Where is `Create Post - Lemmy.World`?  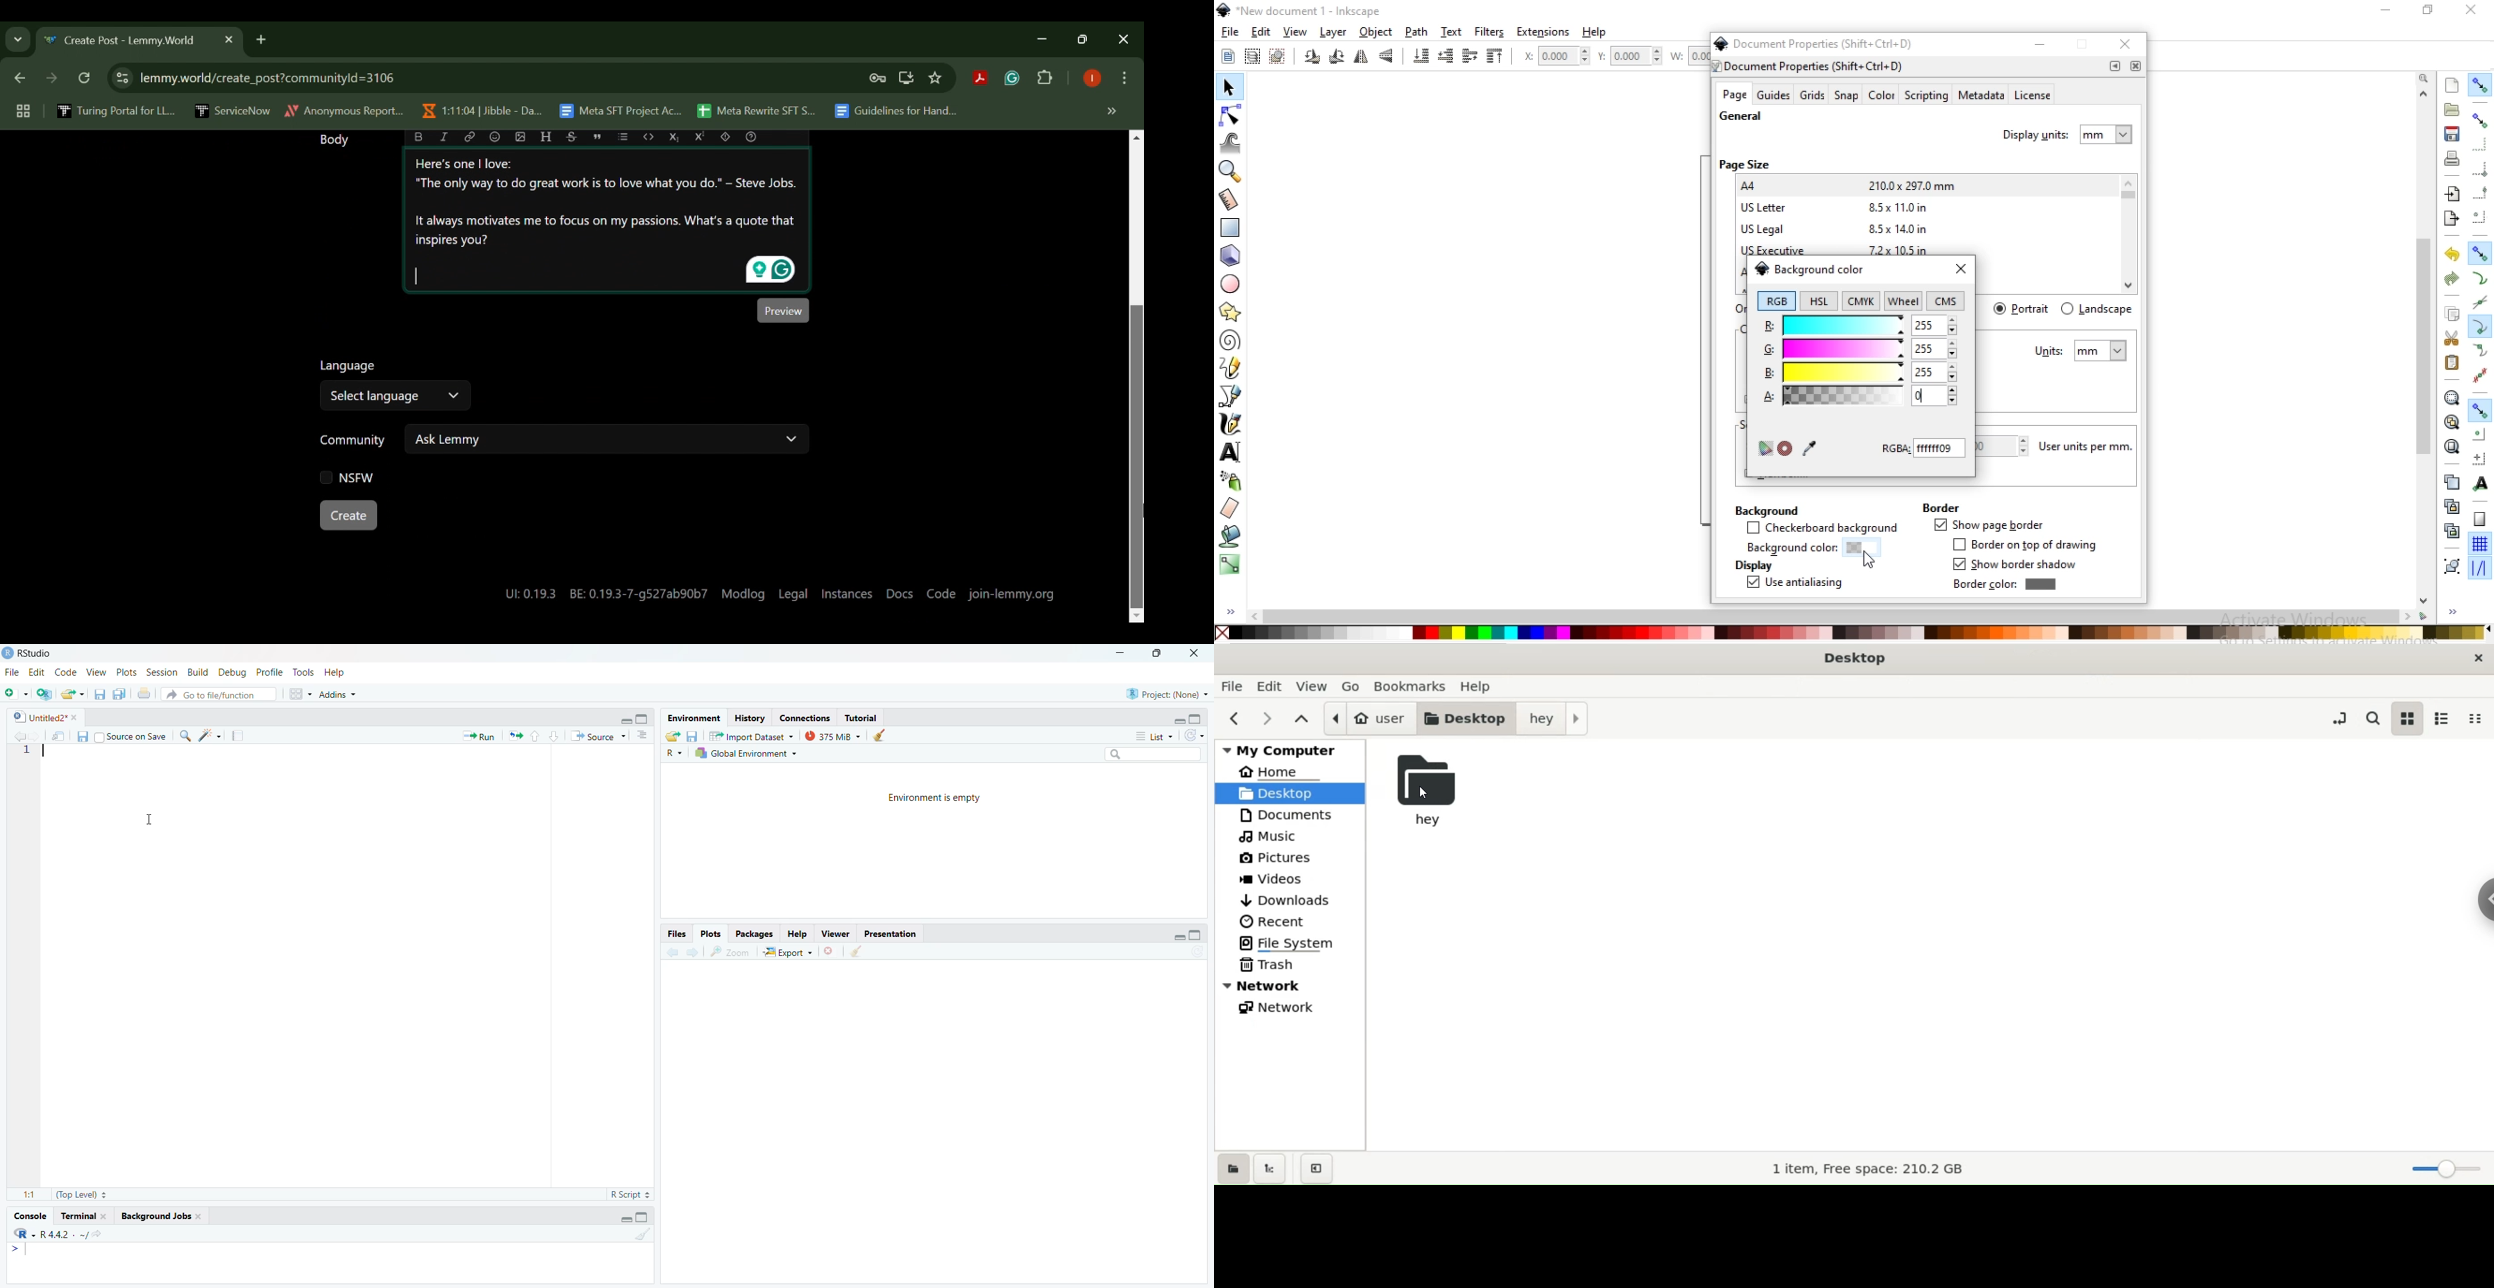 Create Post - Lemmy.World is located at coordinates (123, 41).